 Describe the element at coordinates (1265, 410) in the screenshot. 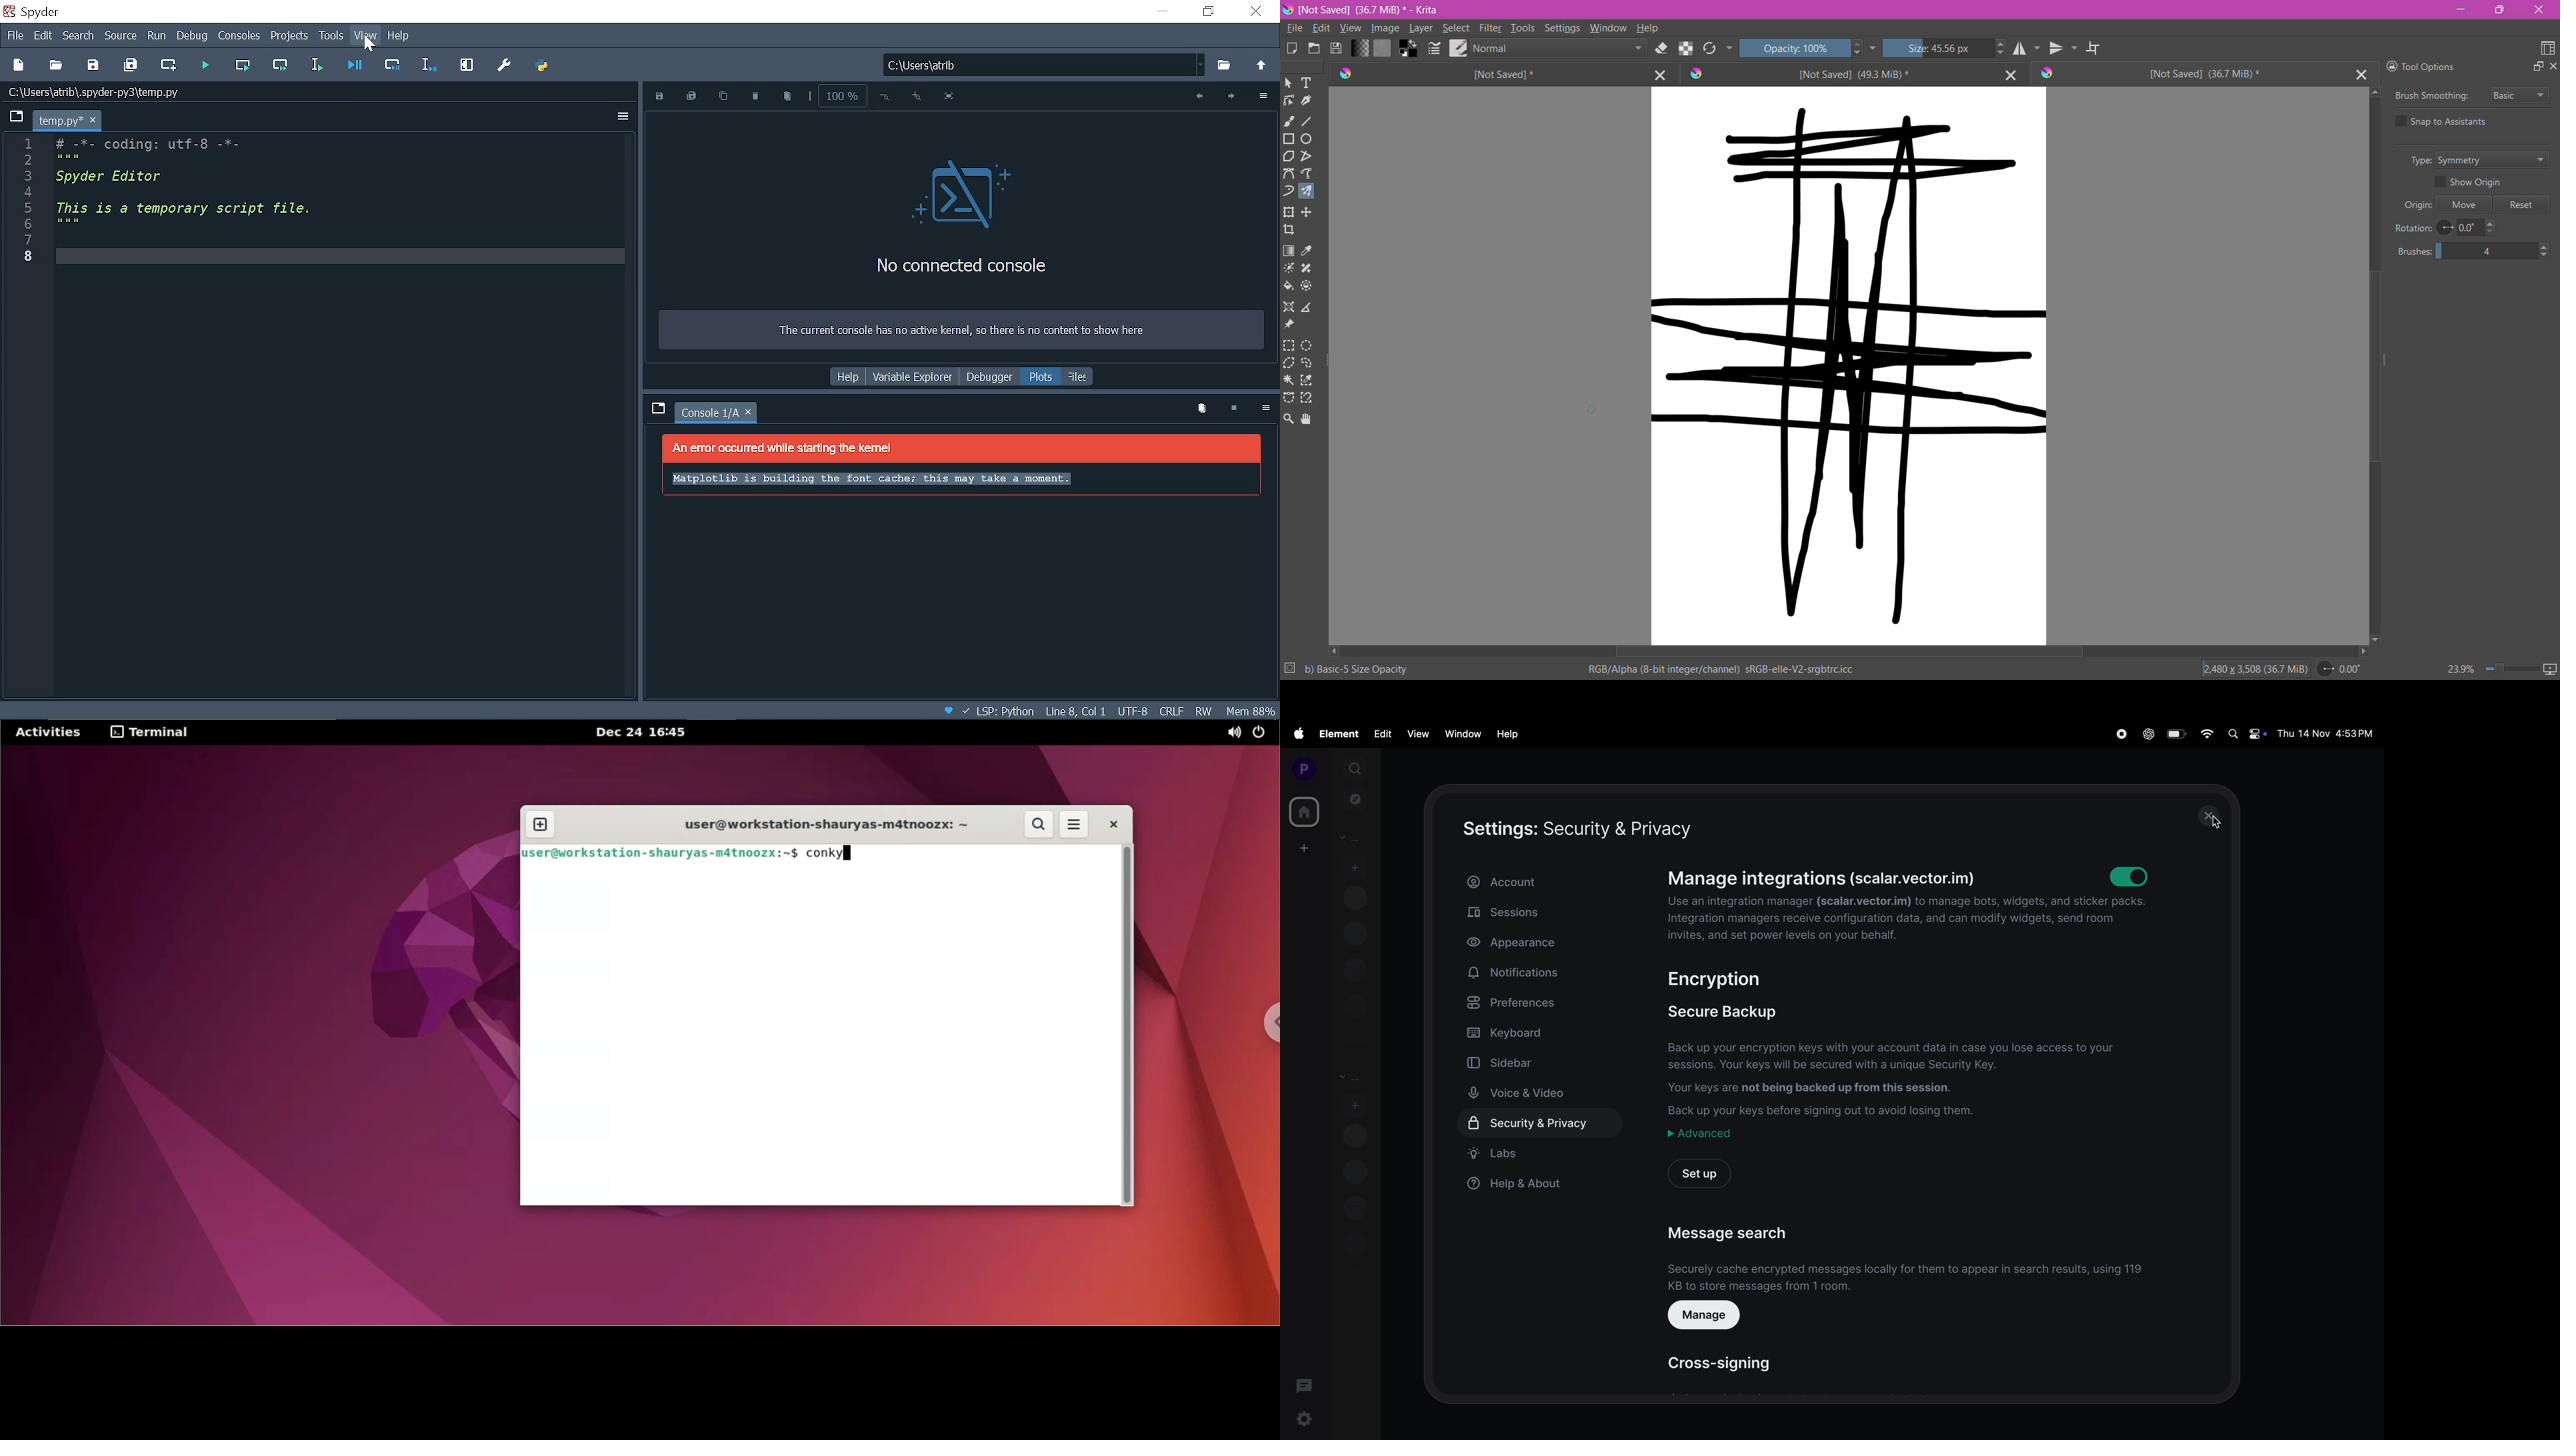

I see `Options` at that location.